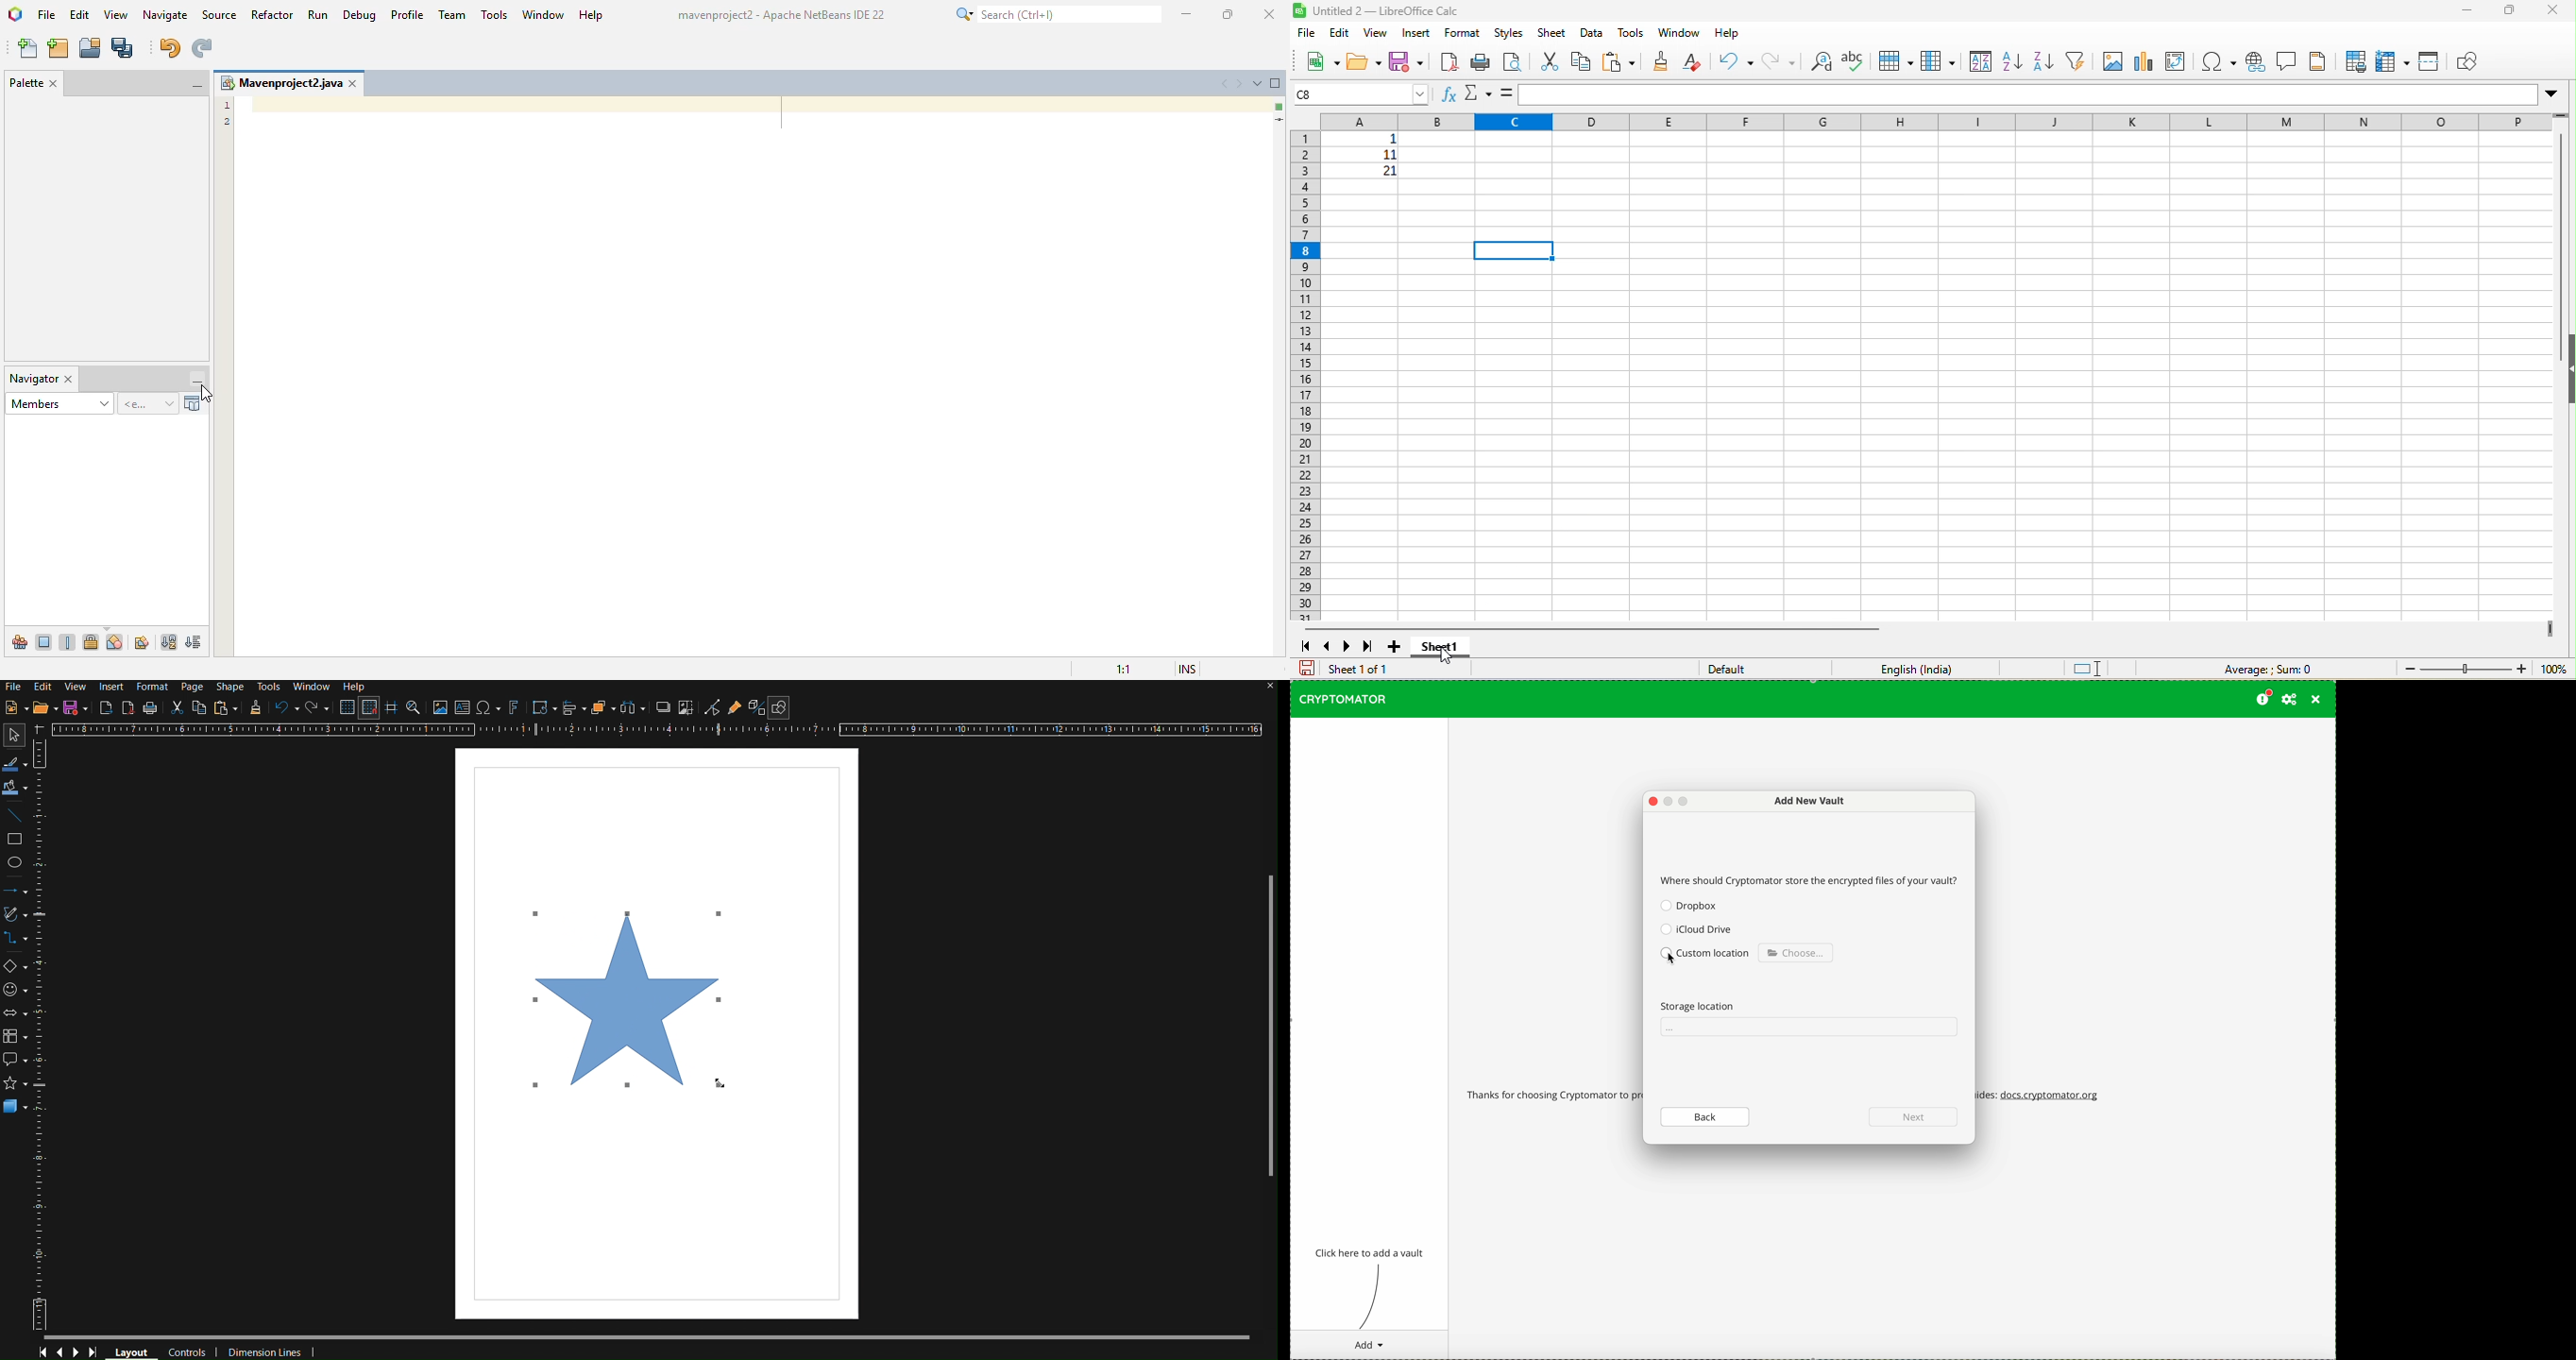  Describe the element at coordinates (657, 730) in the screenshot. I see `Horizontal Ruler` at that location.